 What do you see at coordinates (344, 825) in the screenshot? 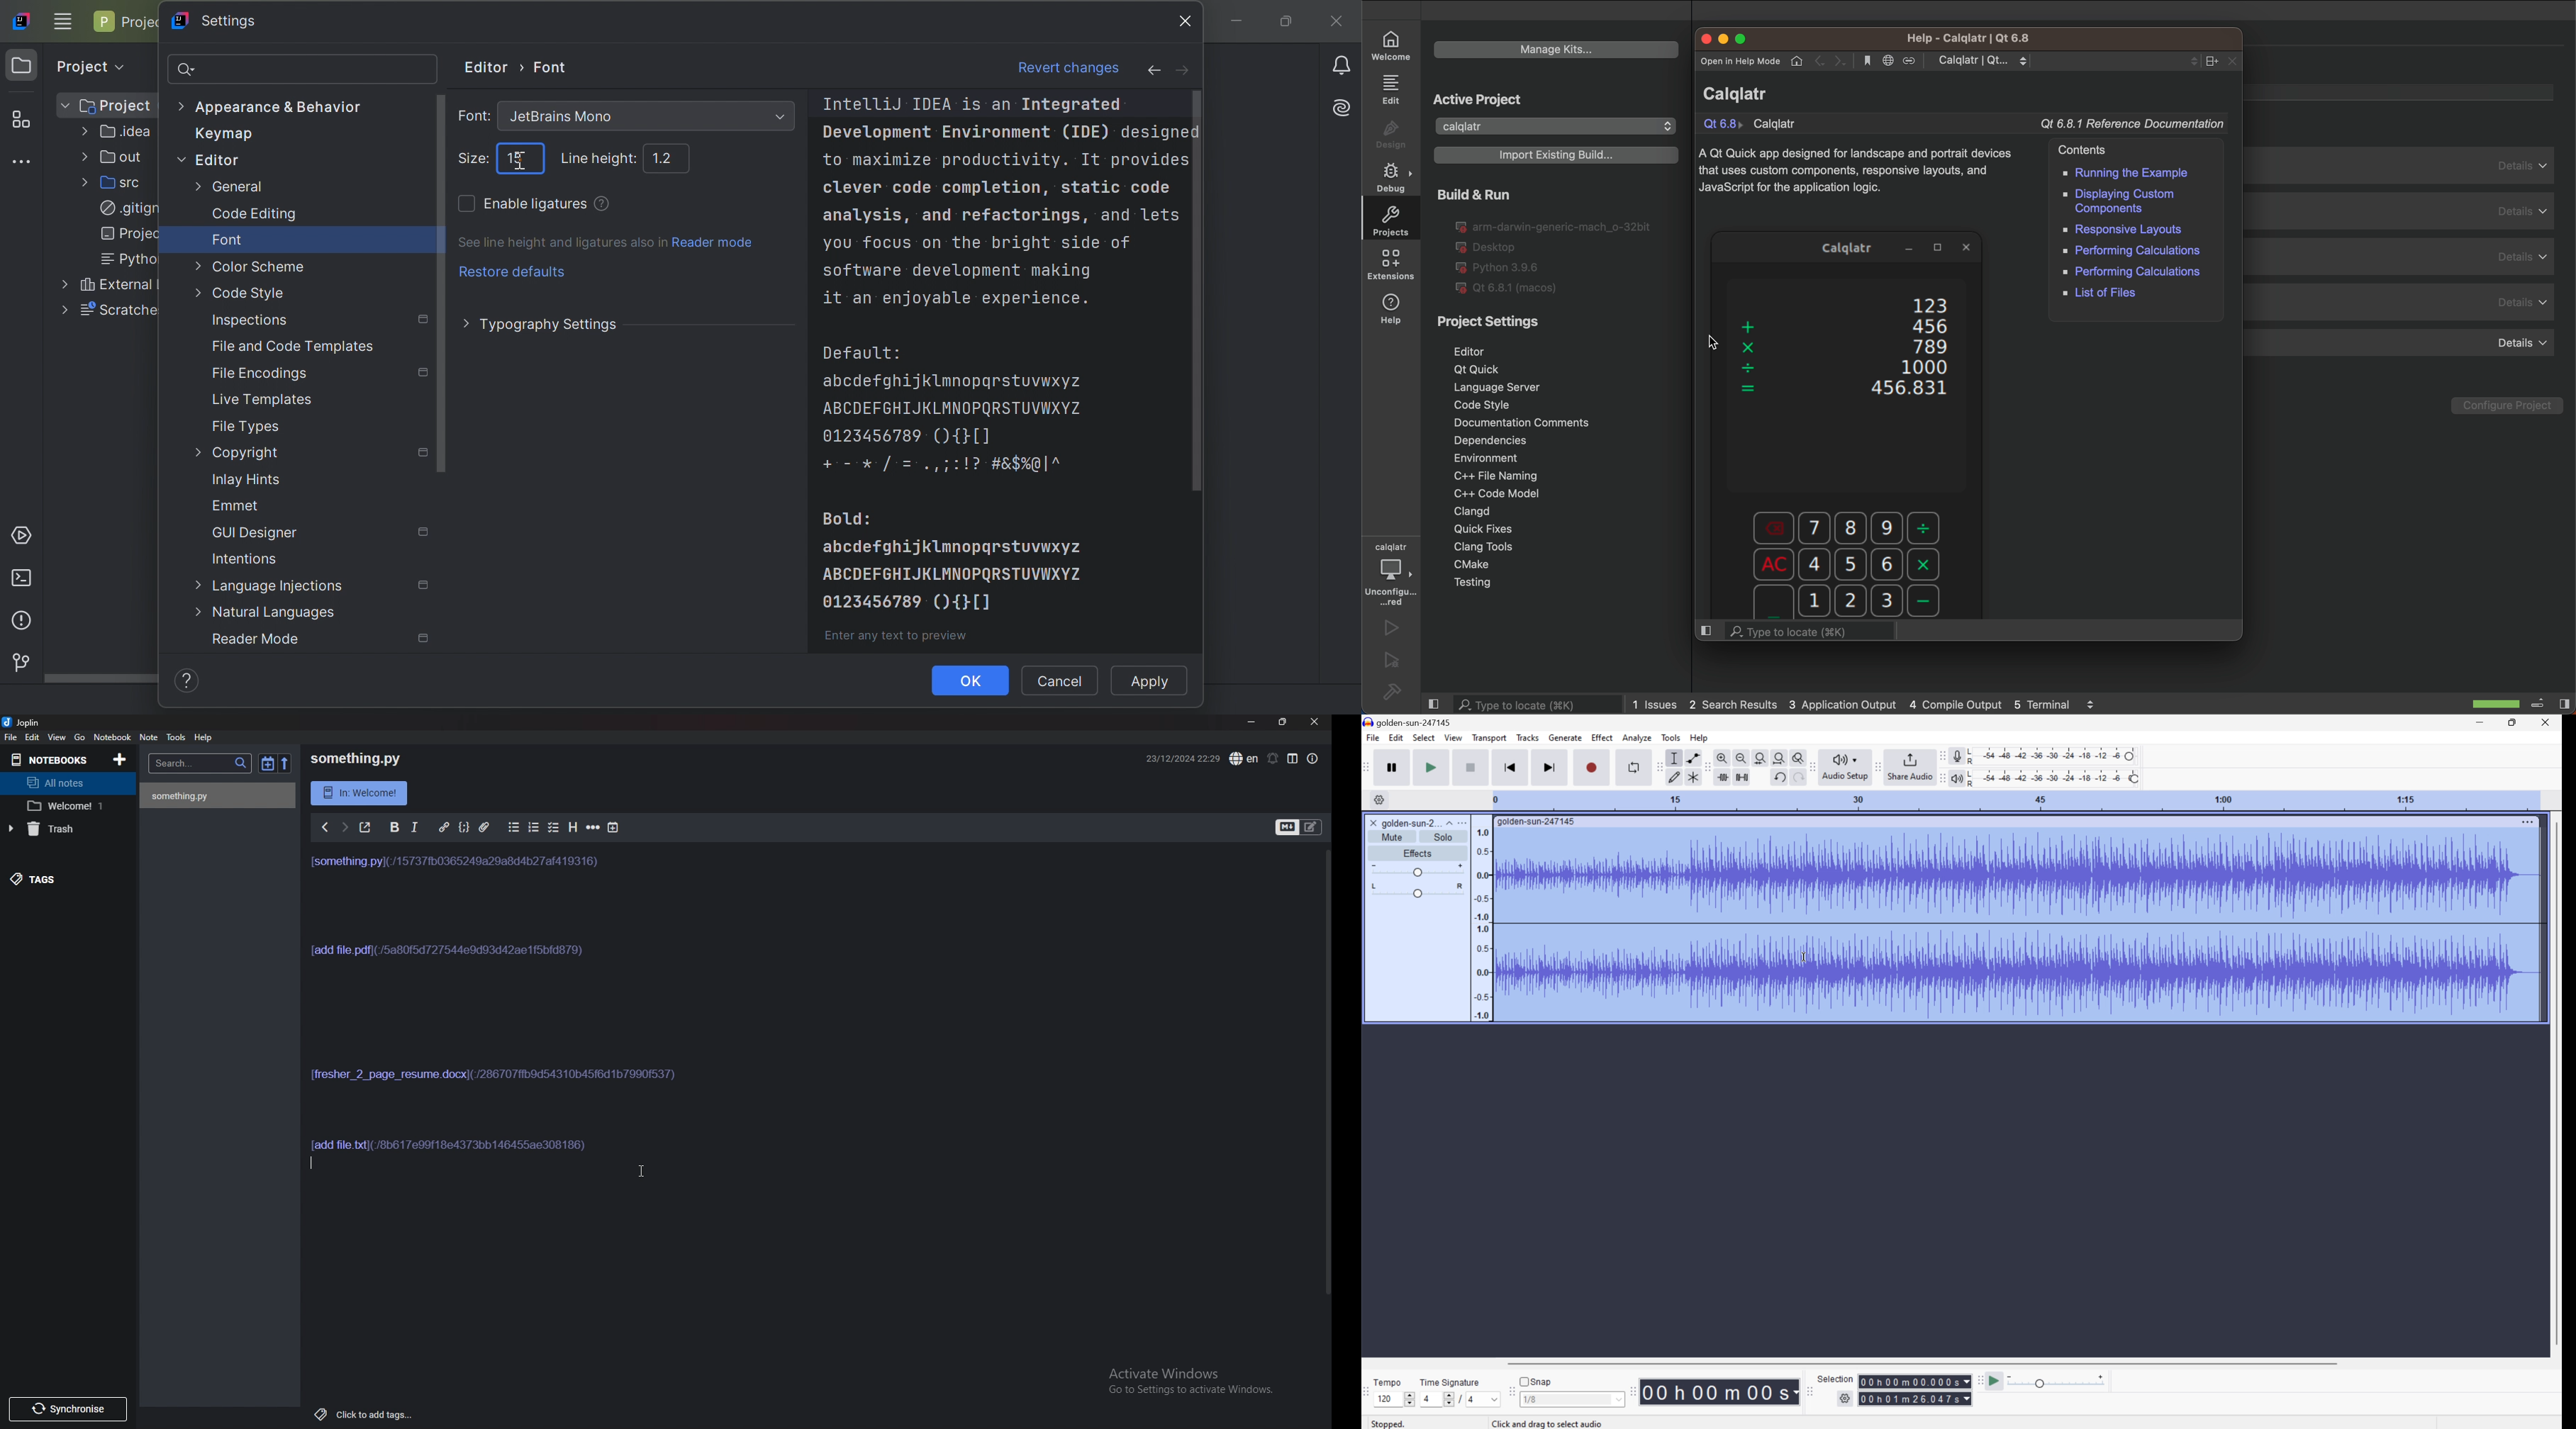
I see `next` at bounding box center [344, 825].